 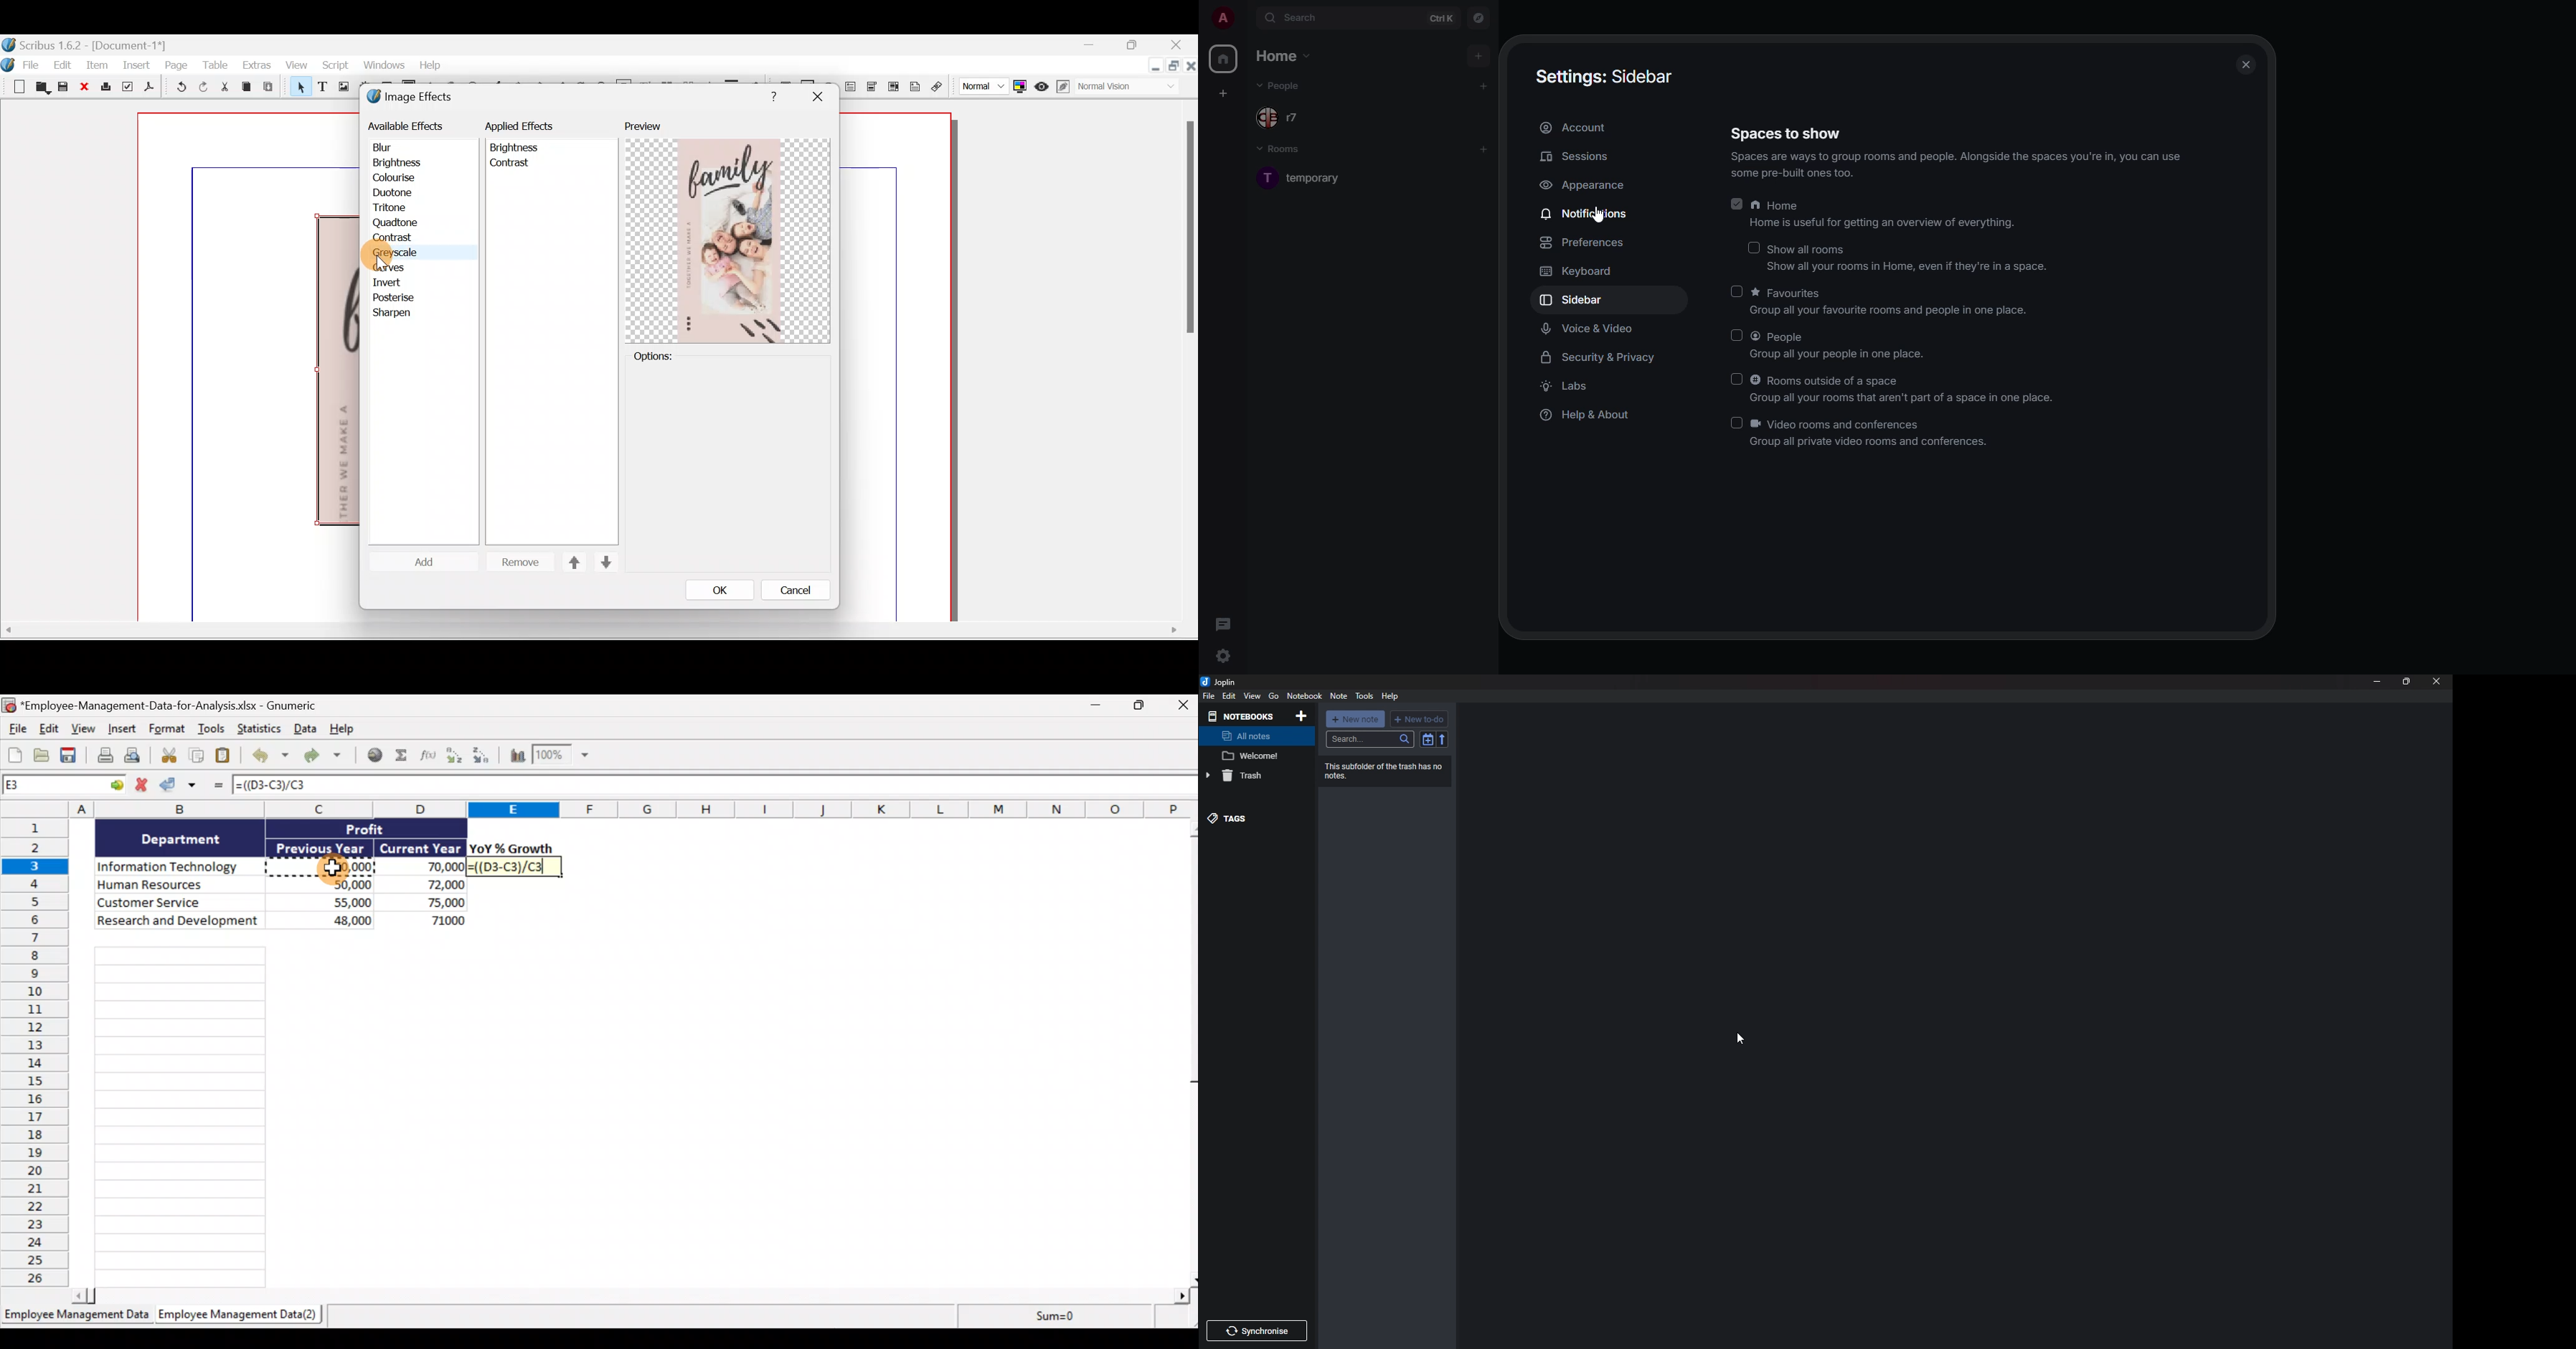 I want to click on click to enable, so click(x=1755, y=248).